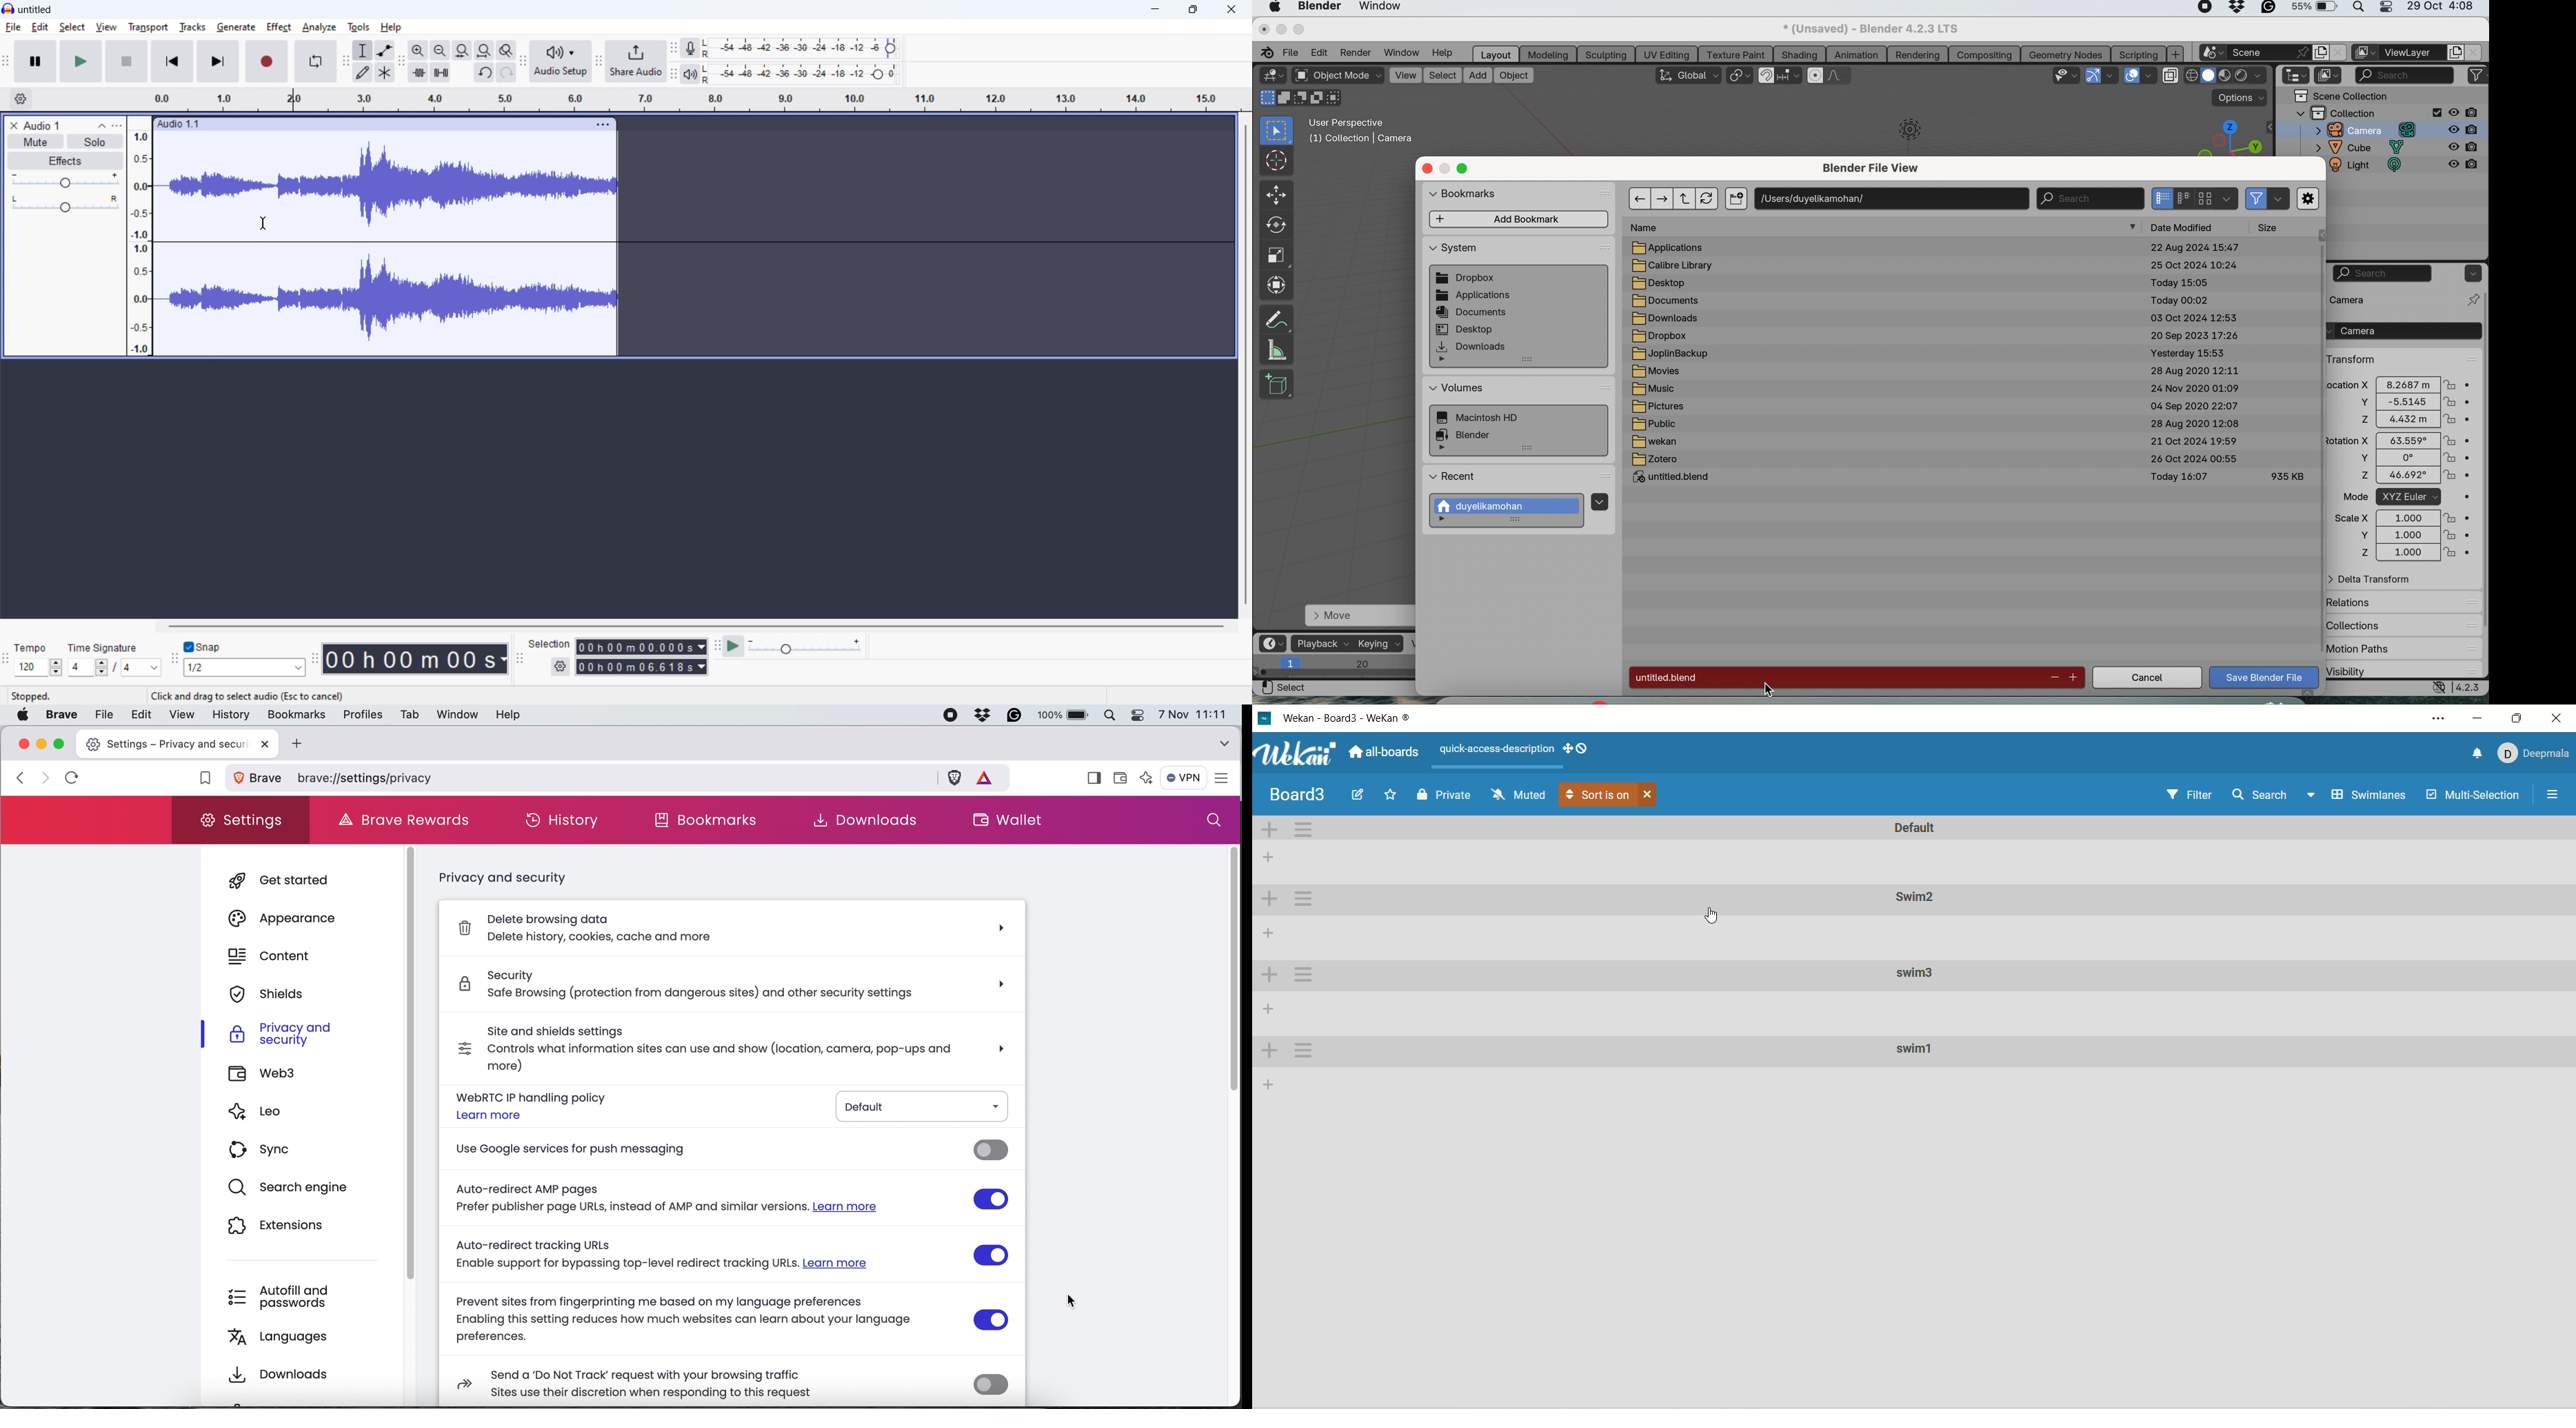 Image resolution: width=2576 pixels, height=1428 pixels. What do you see at coordinates (315, 662) in the screenshot?
I see `time toolbar` at bounding box center [315, 662].